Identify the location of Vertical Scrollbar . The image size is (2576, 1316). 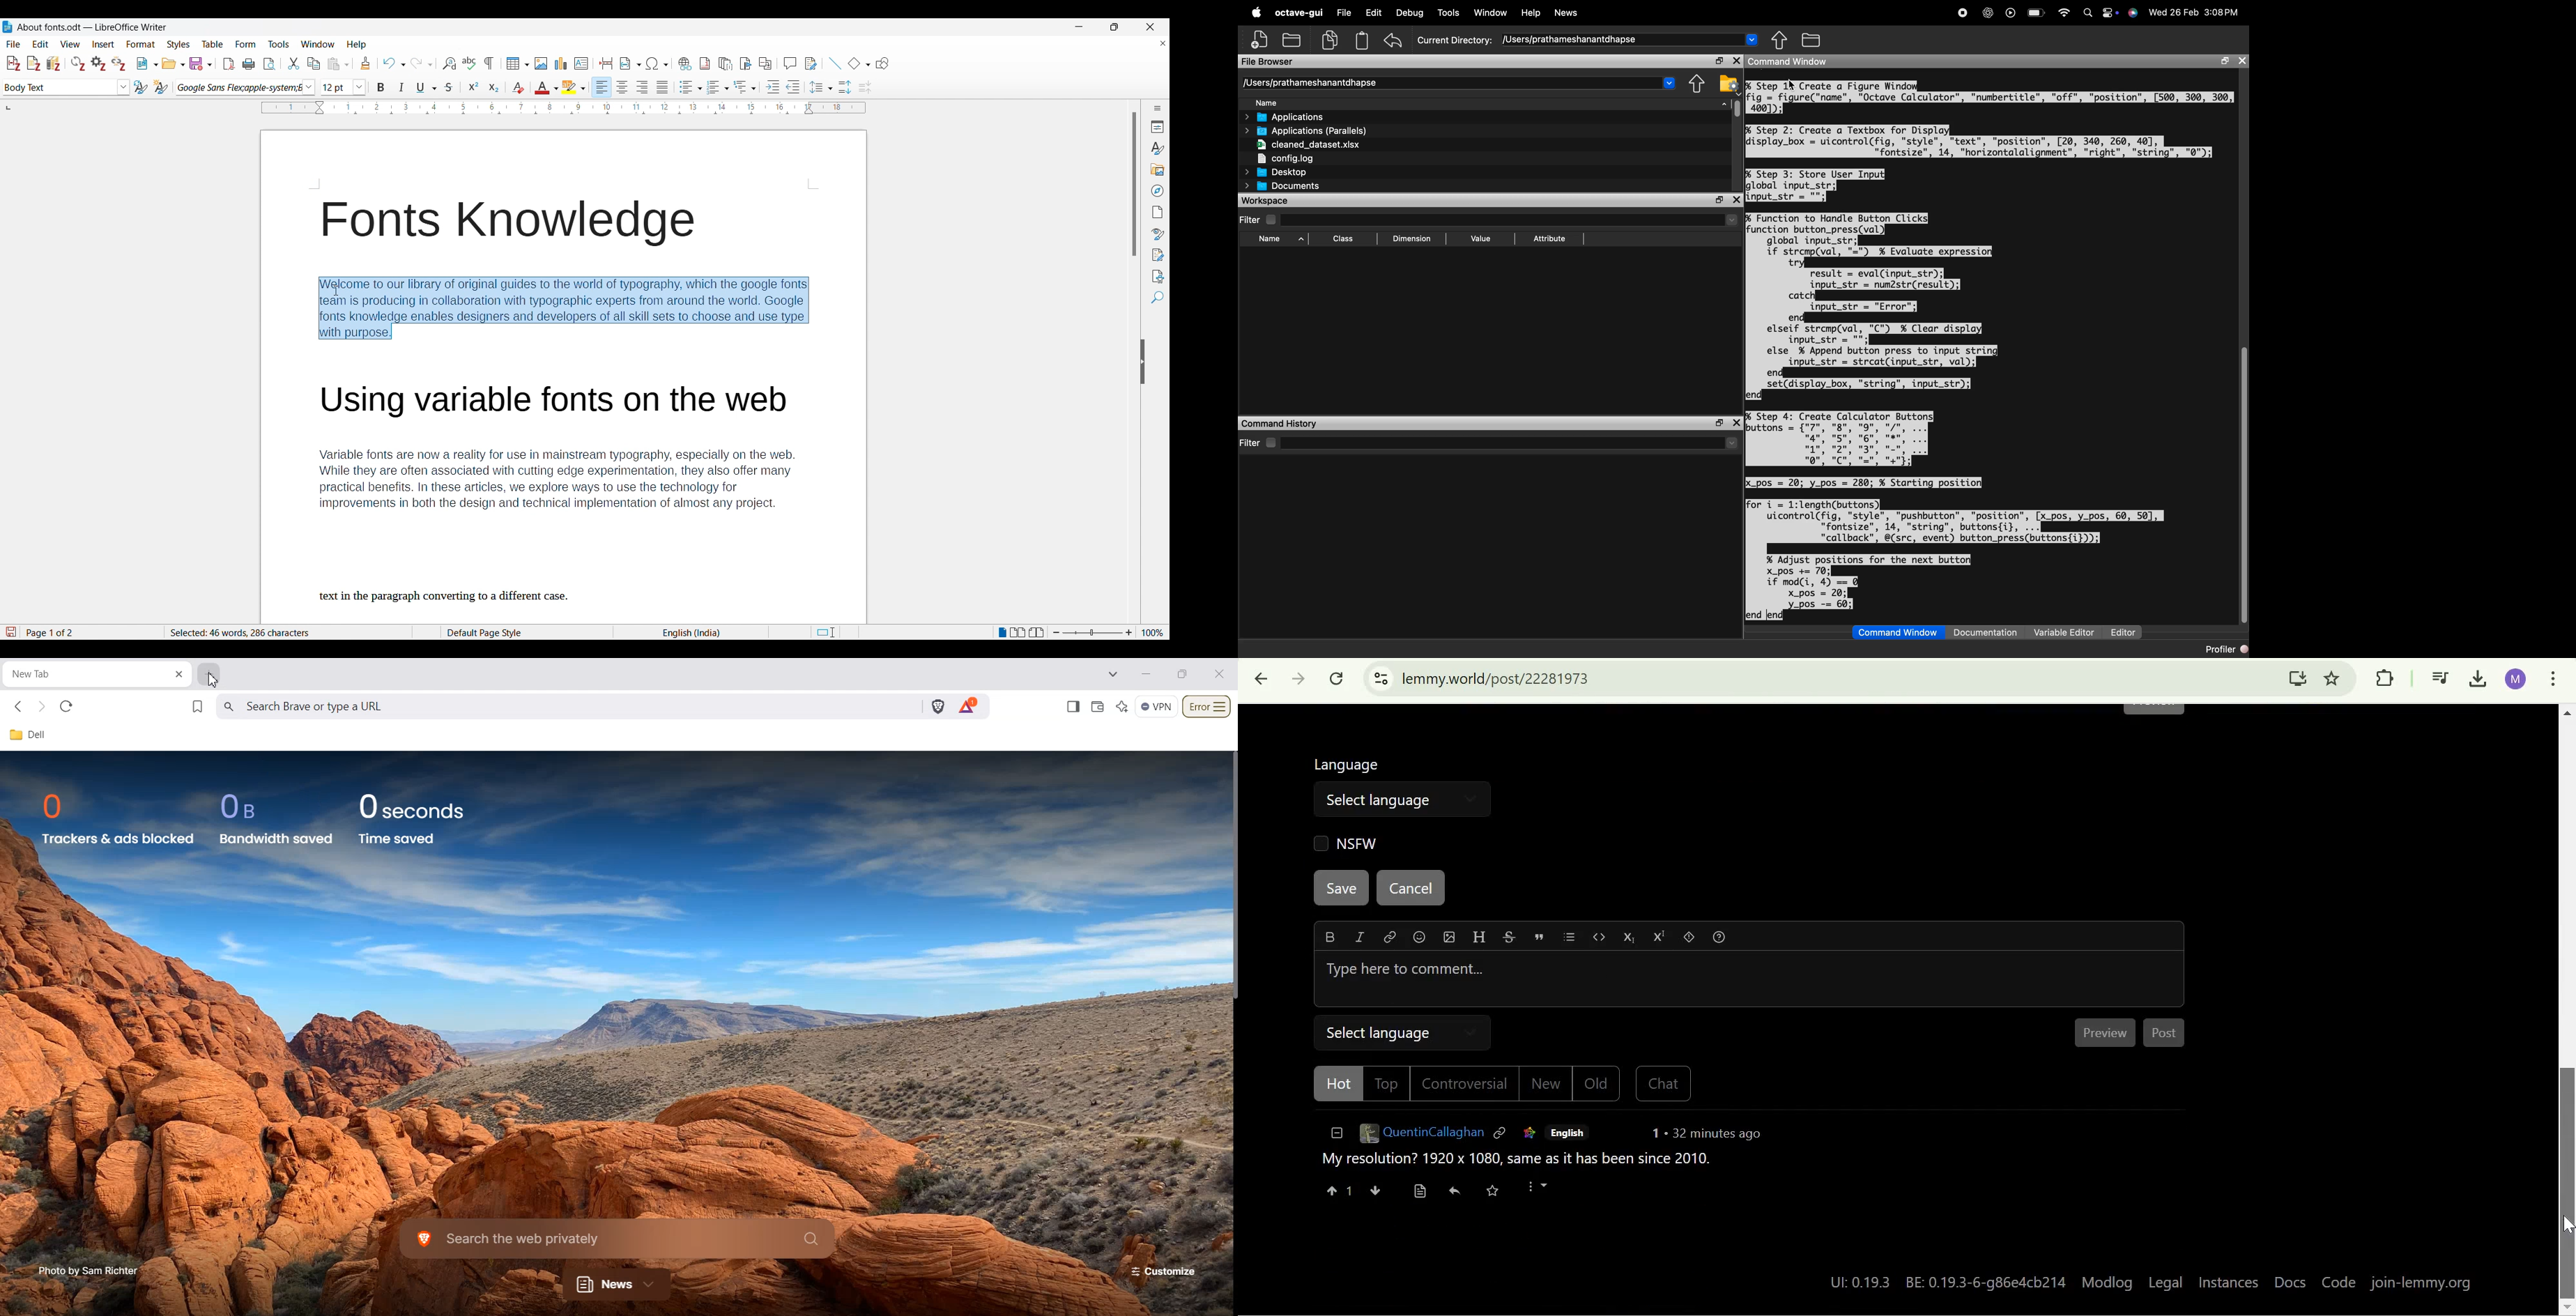
(1231, 875).